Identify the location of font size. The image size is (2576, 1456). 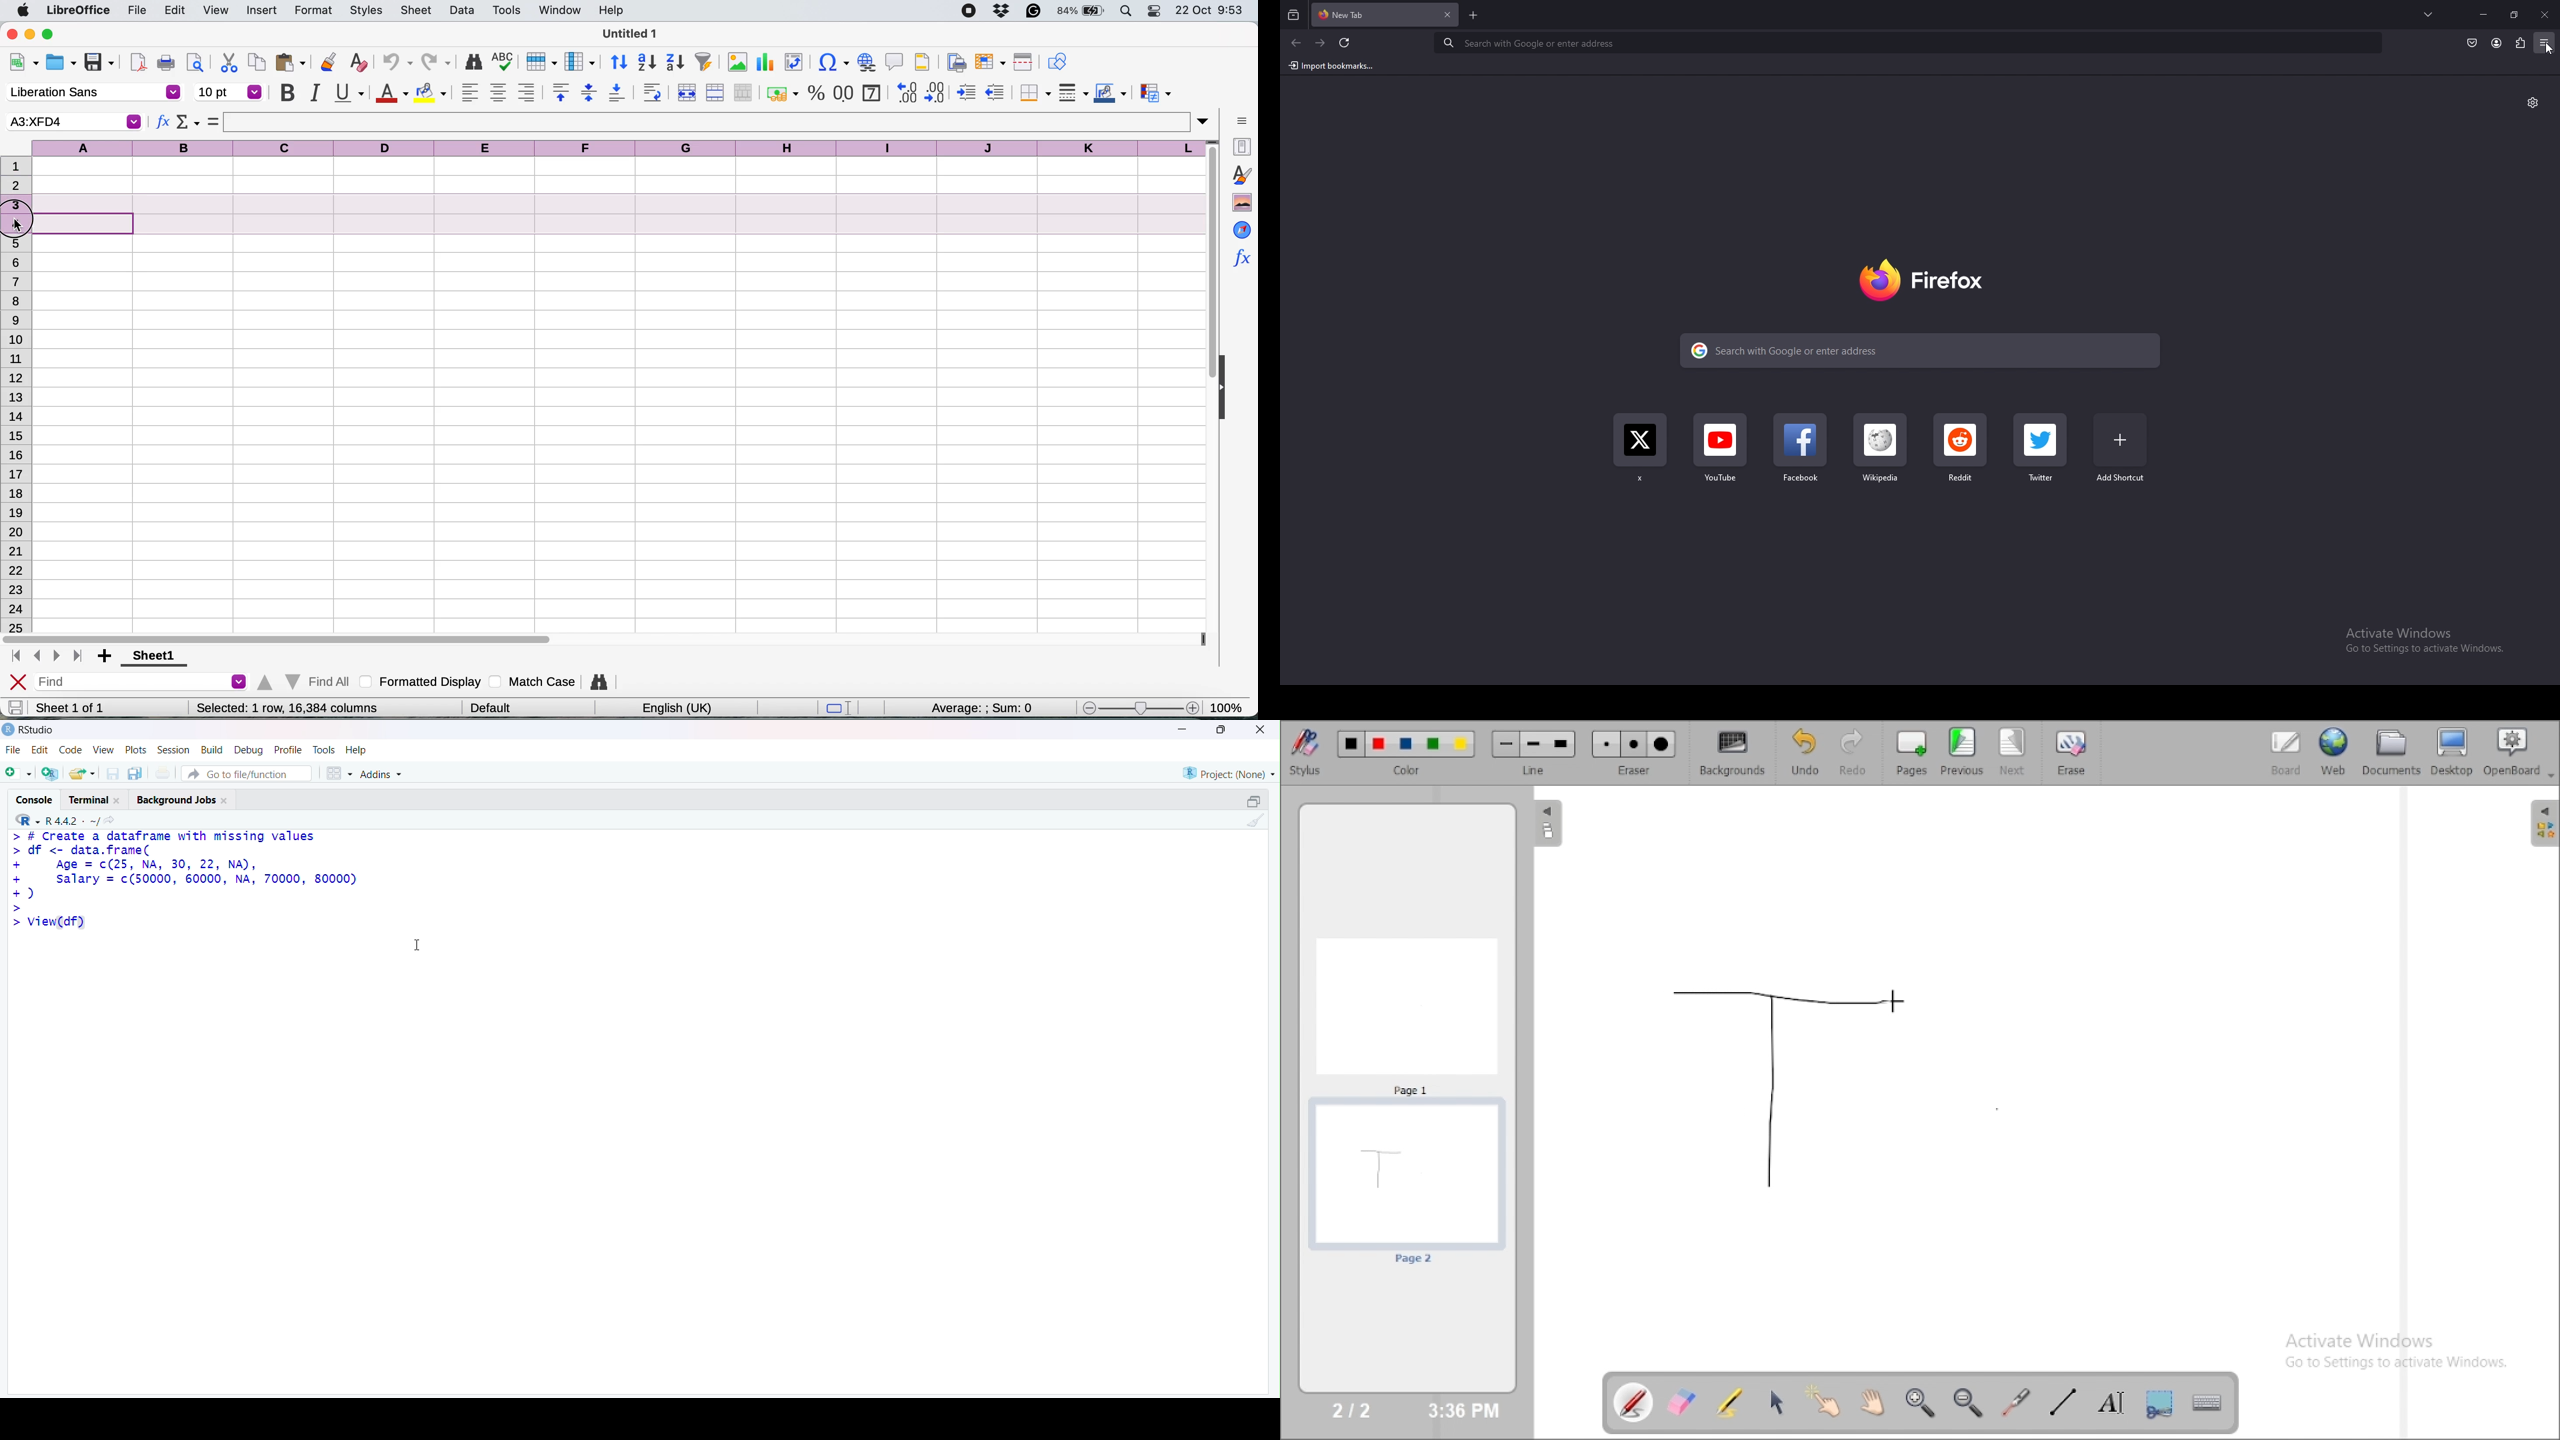
(229, 92).